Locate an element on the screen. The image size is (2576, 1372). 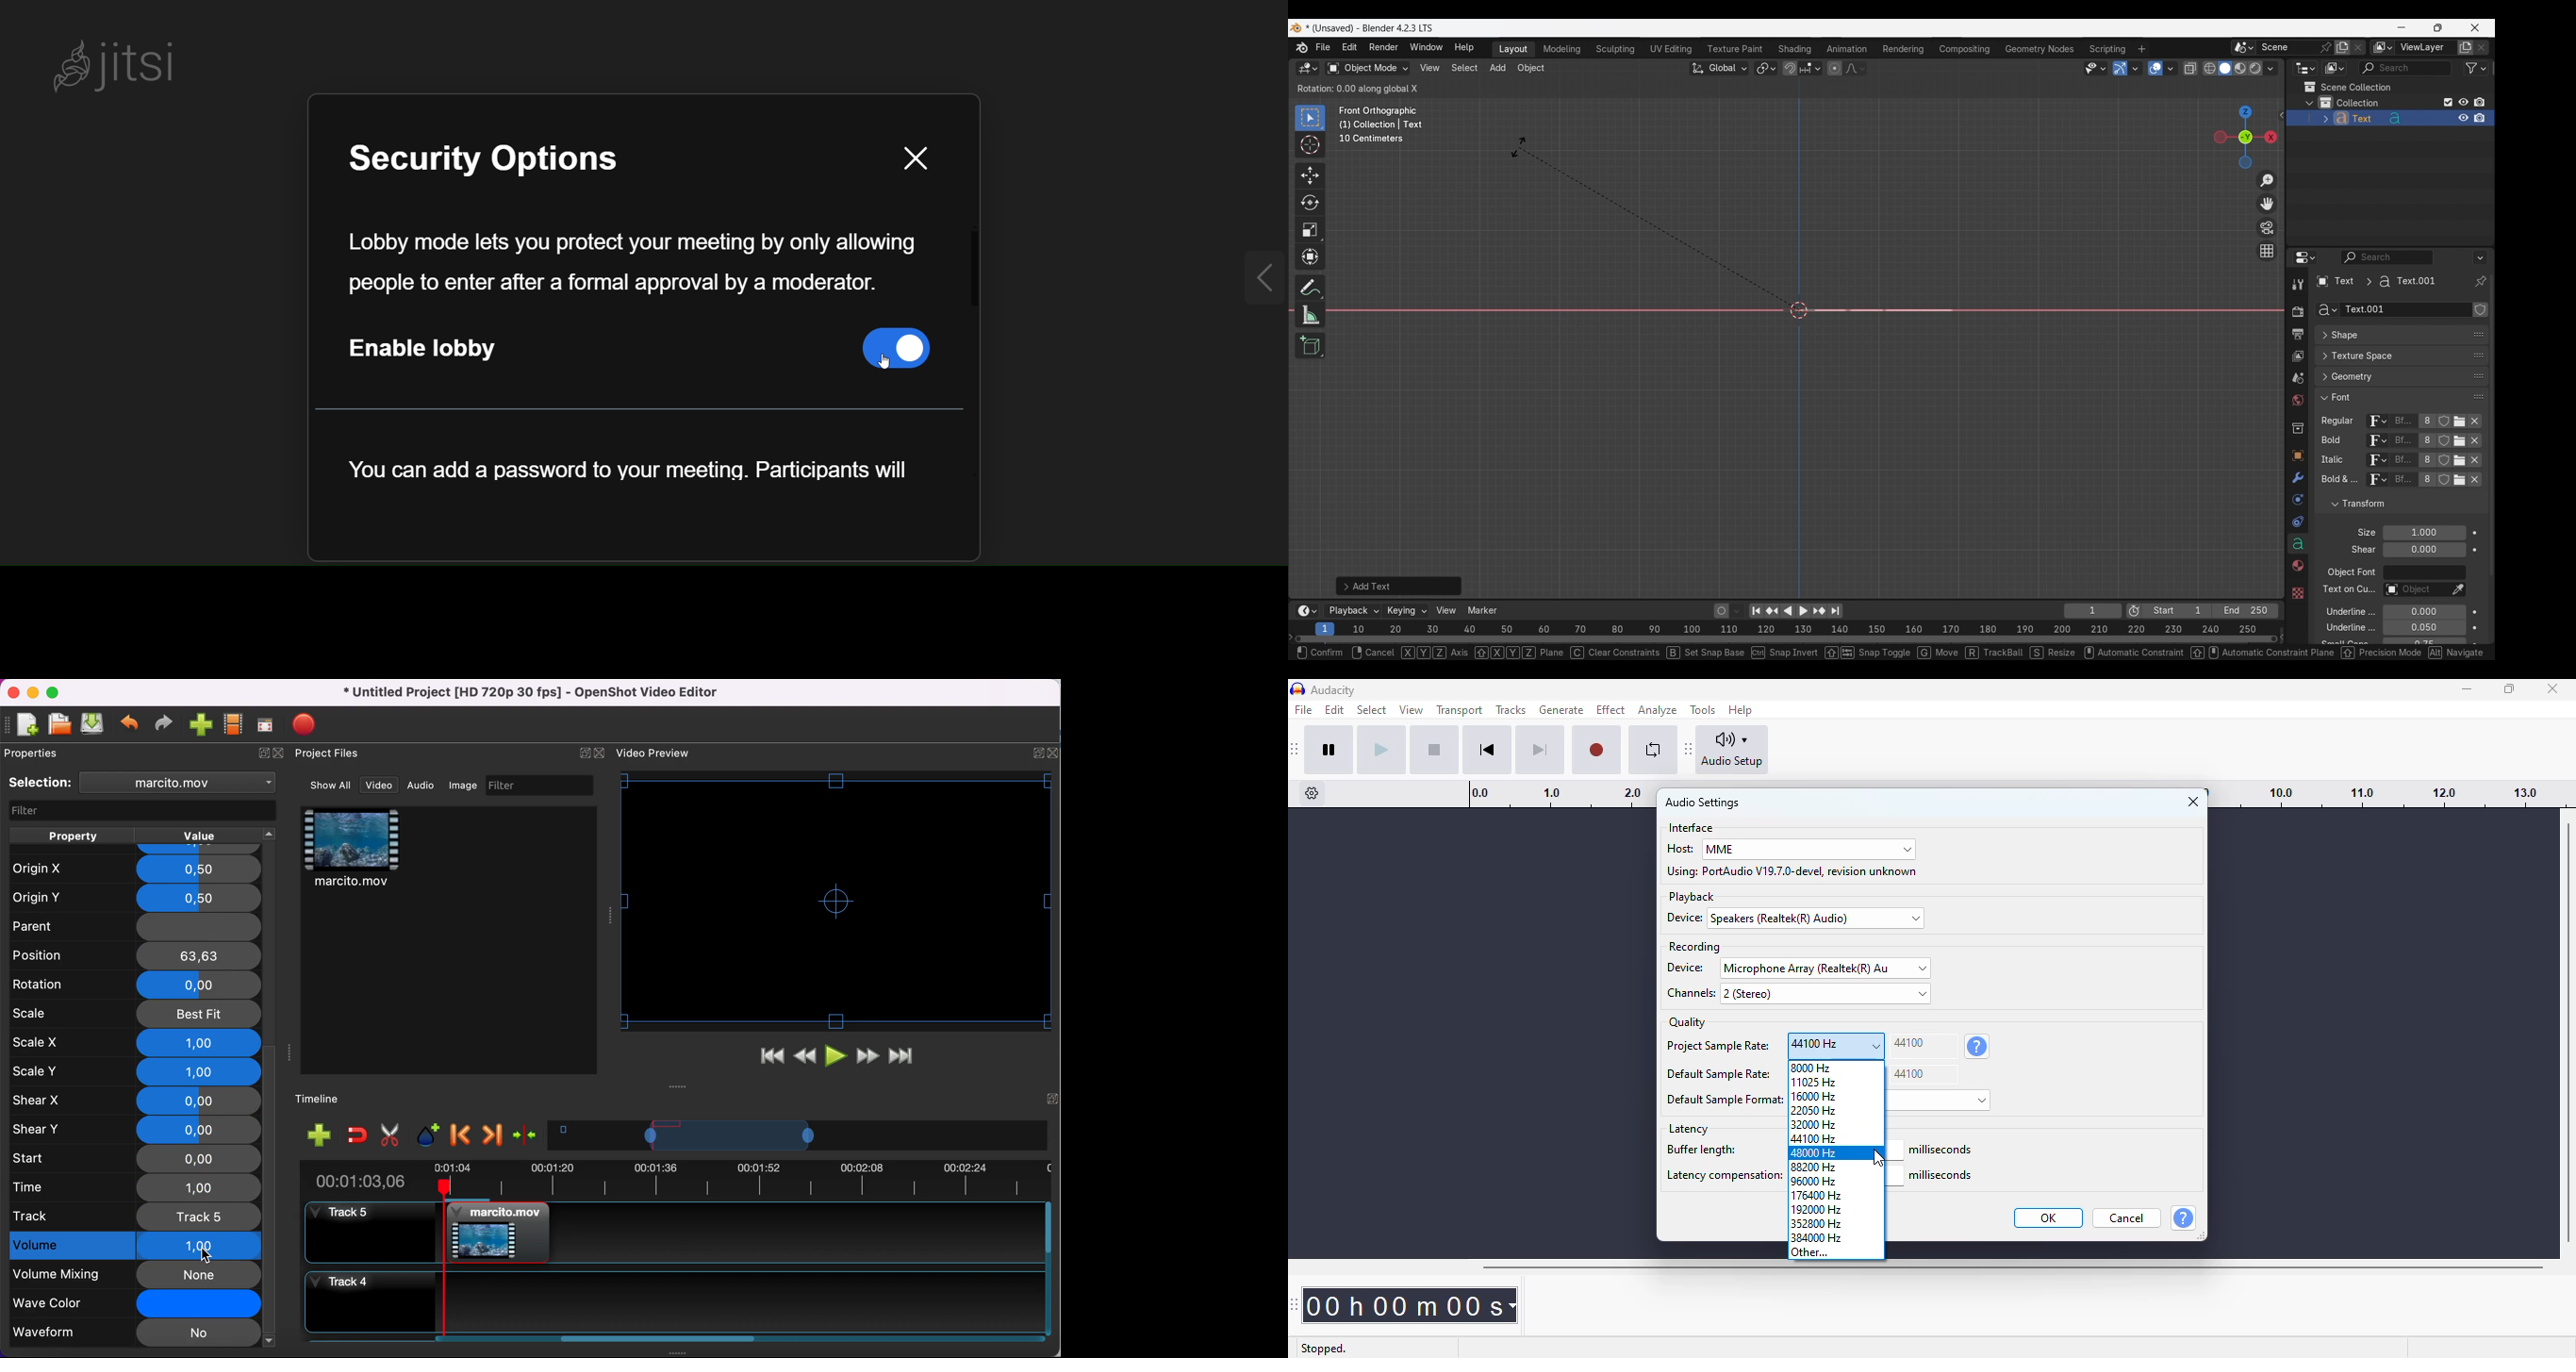
select host is located at coordinates (1808, 850).